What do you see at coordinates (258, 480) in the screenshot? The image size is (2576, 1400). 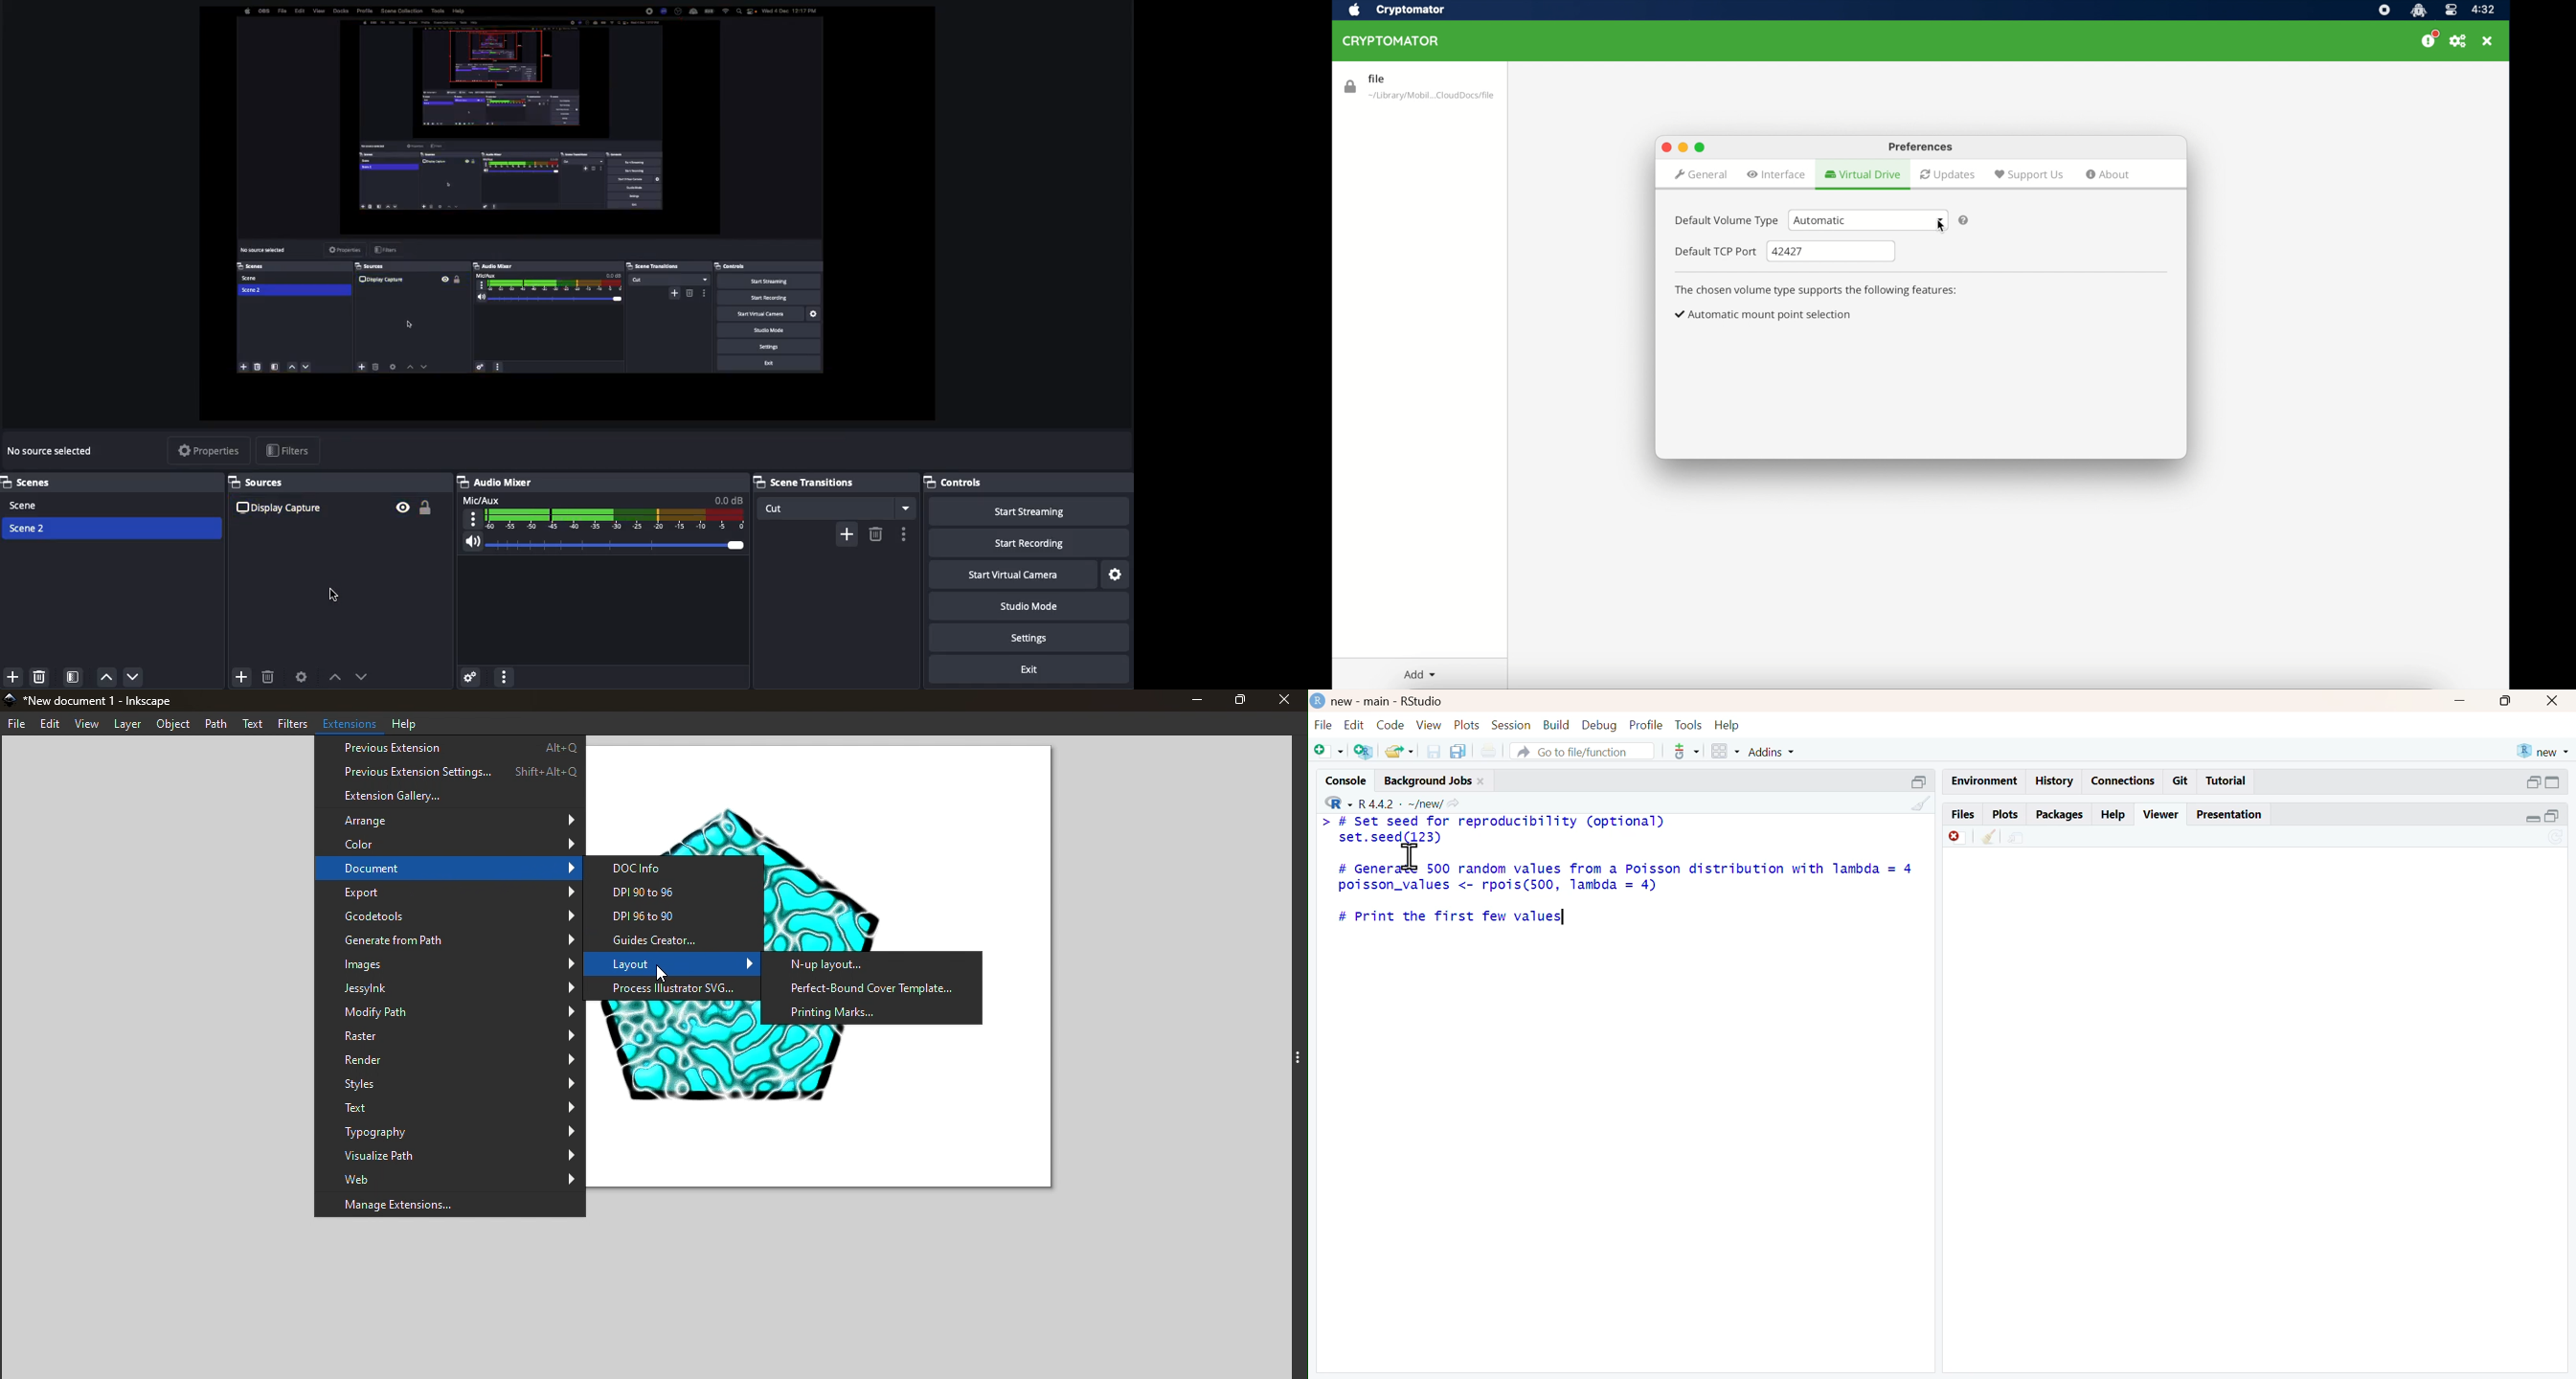 I see `Sources` at bounding box center [258, 480].